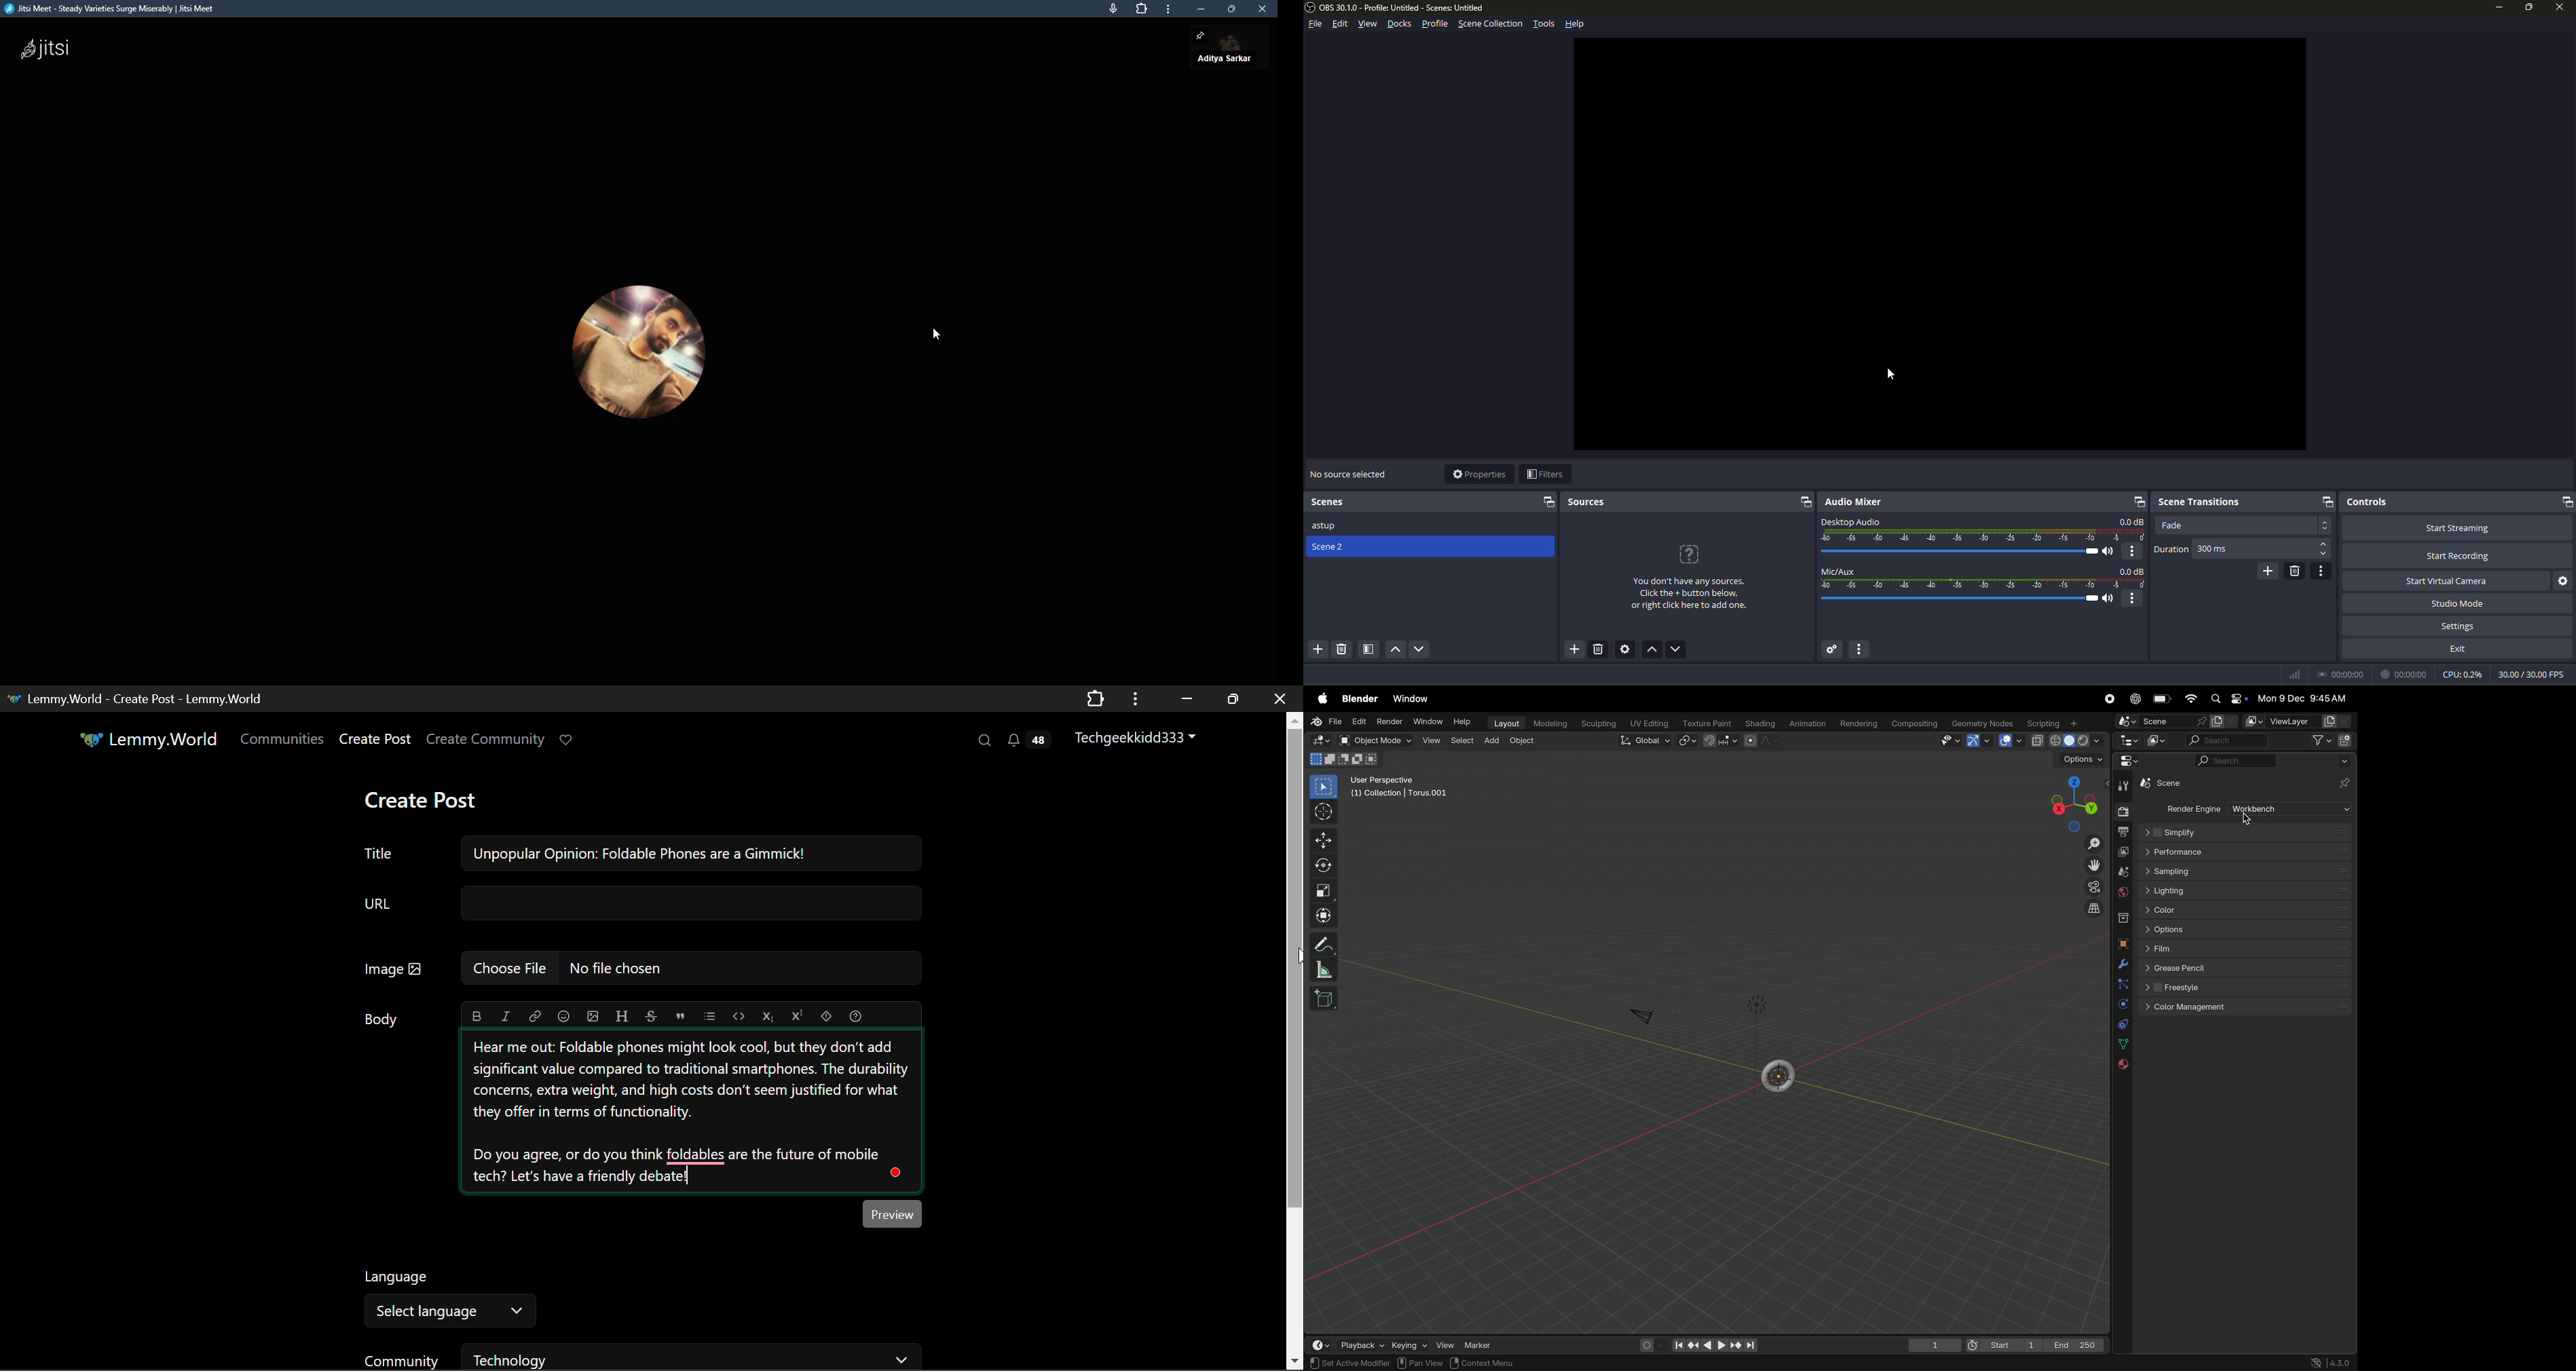  I want to click on add configurable transition, so click(2270, 571).